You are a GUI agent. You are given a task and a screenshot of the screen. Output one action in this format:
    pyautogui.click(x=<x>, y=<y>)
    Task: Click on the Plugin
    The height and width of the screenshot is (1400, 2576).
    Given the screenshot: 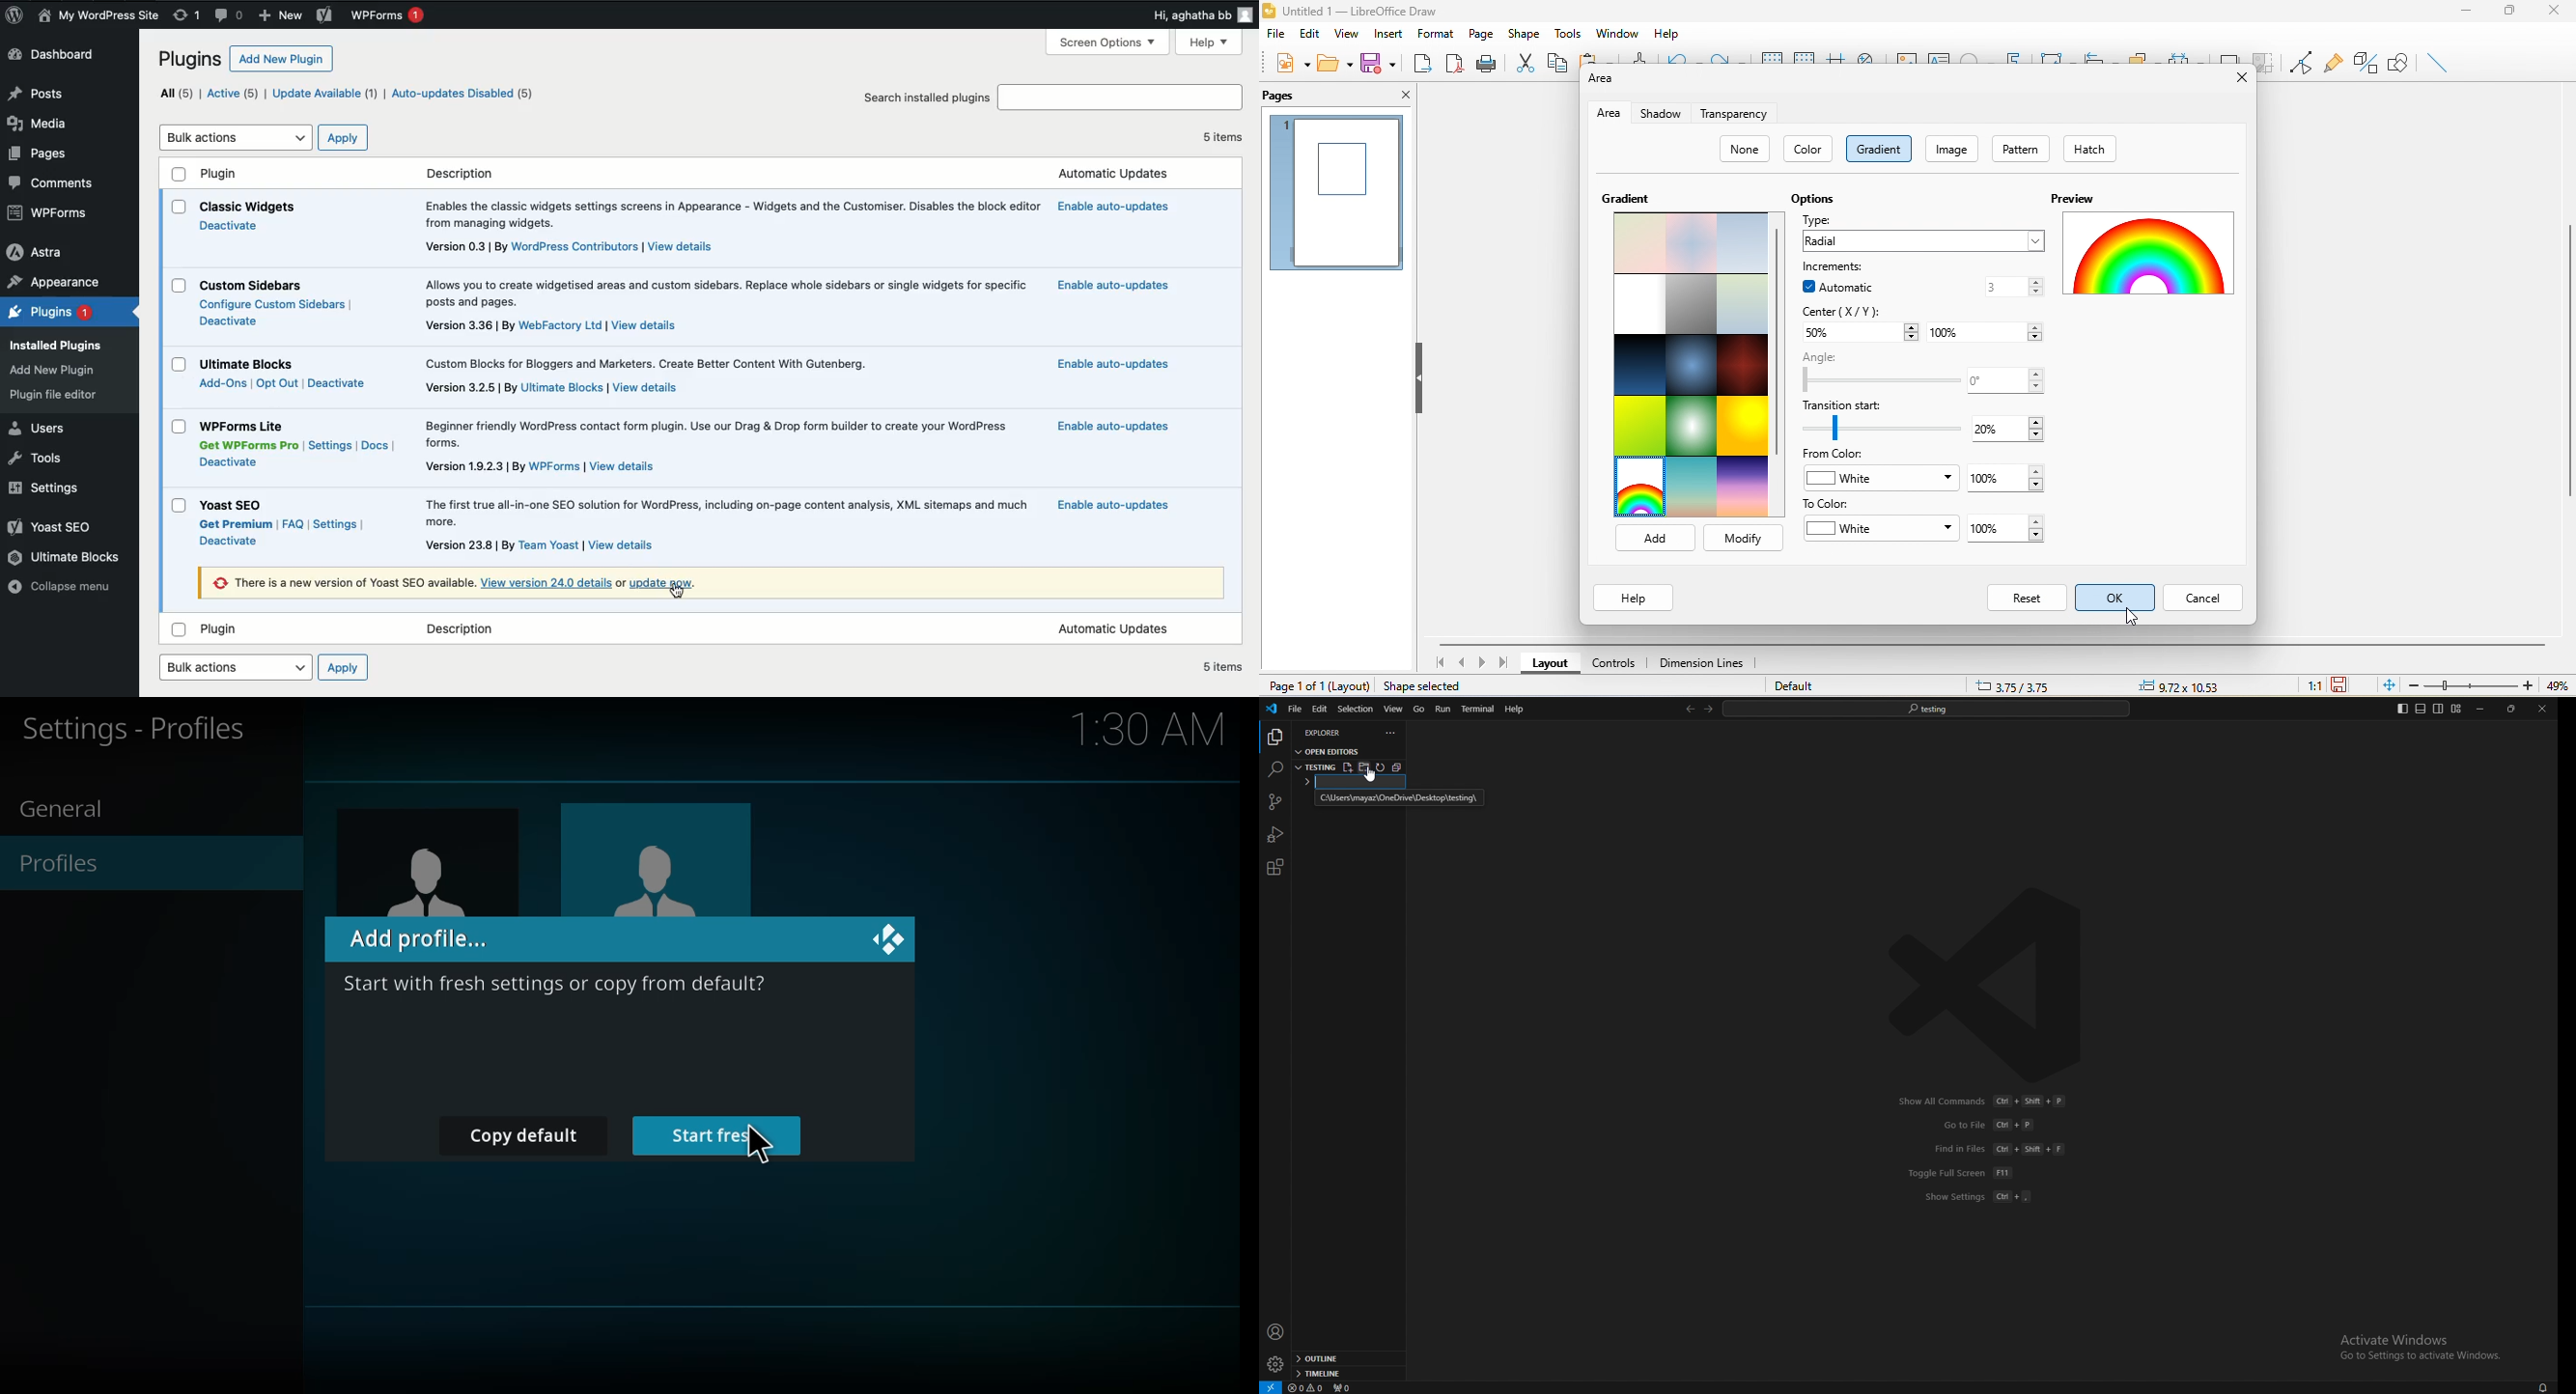 What is the action you would take?
    pyautogui.click(x=244, y=426)
    